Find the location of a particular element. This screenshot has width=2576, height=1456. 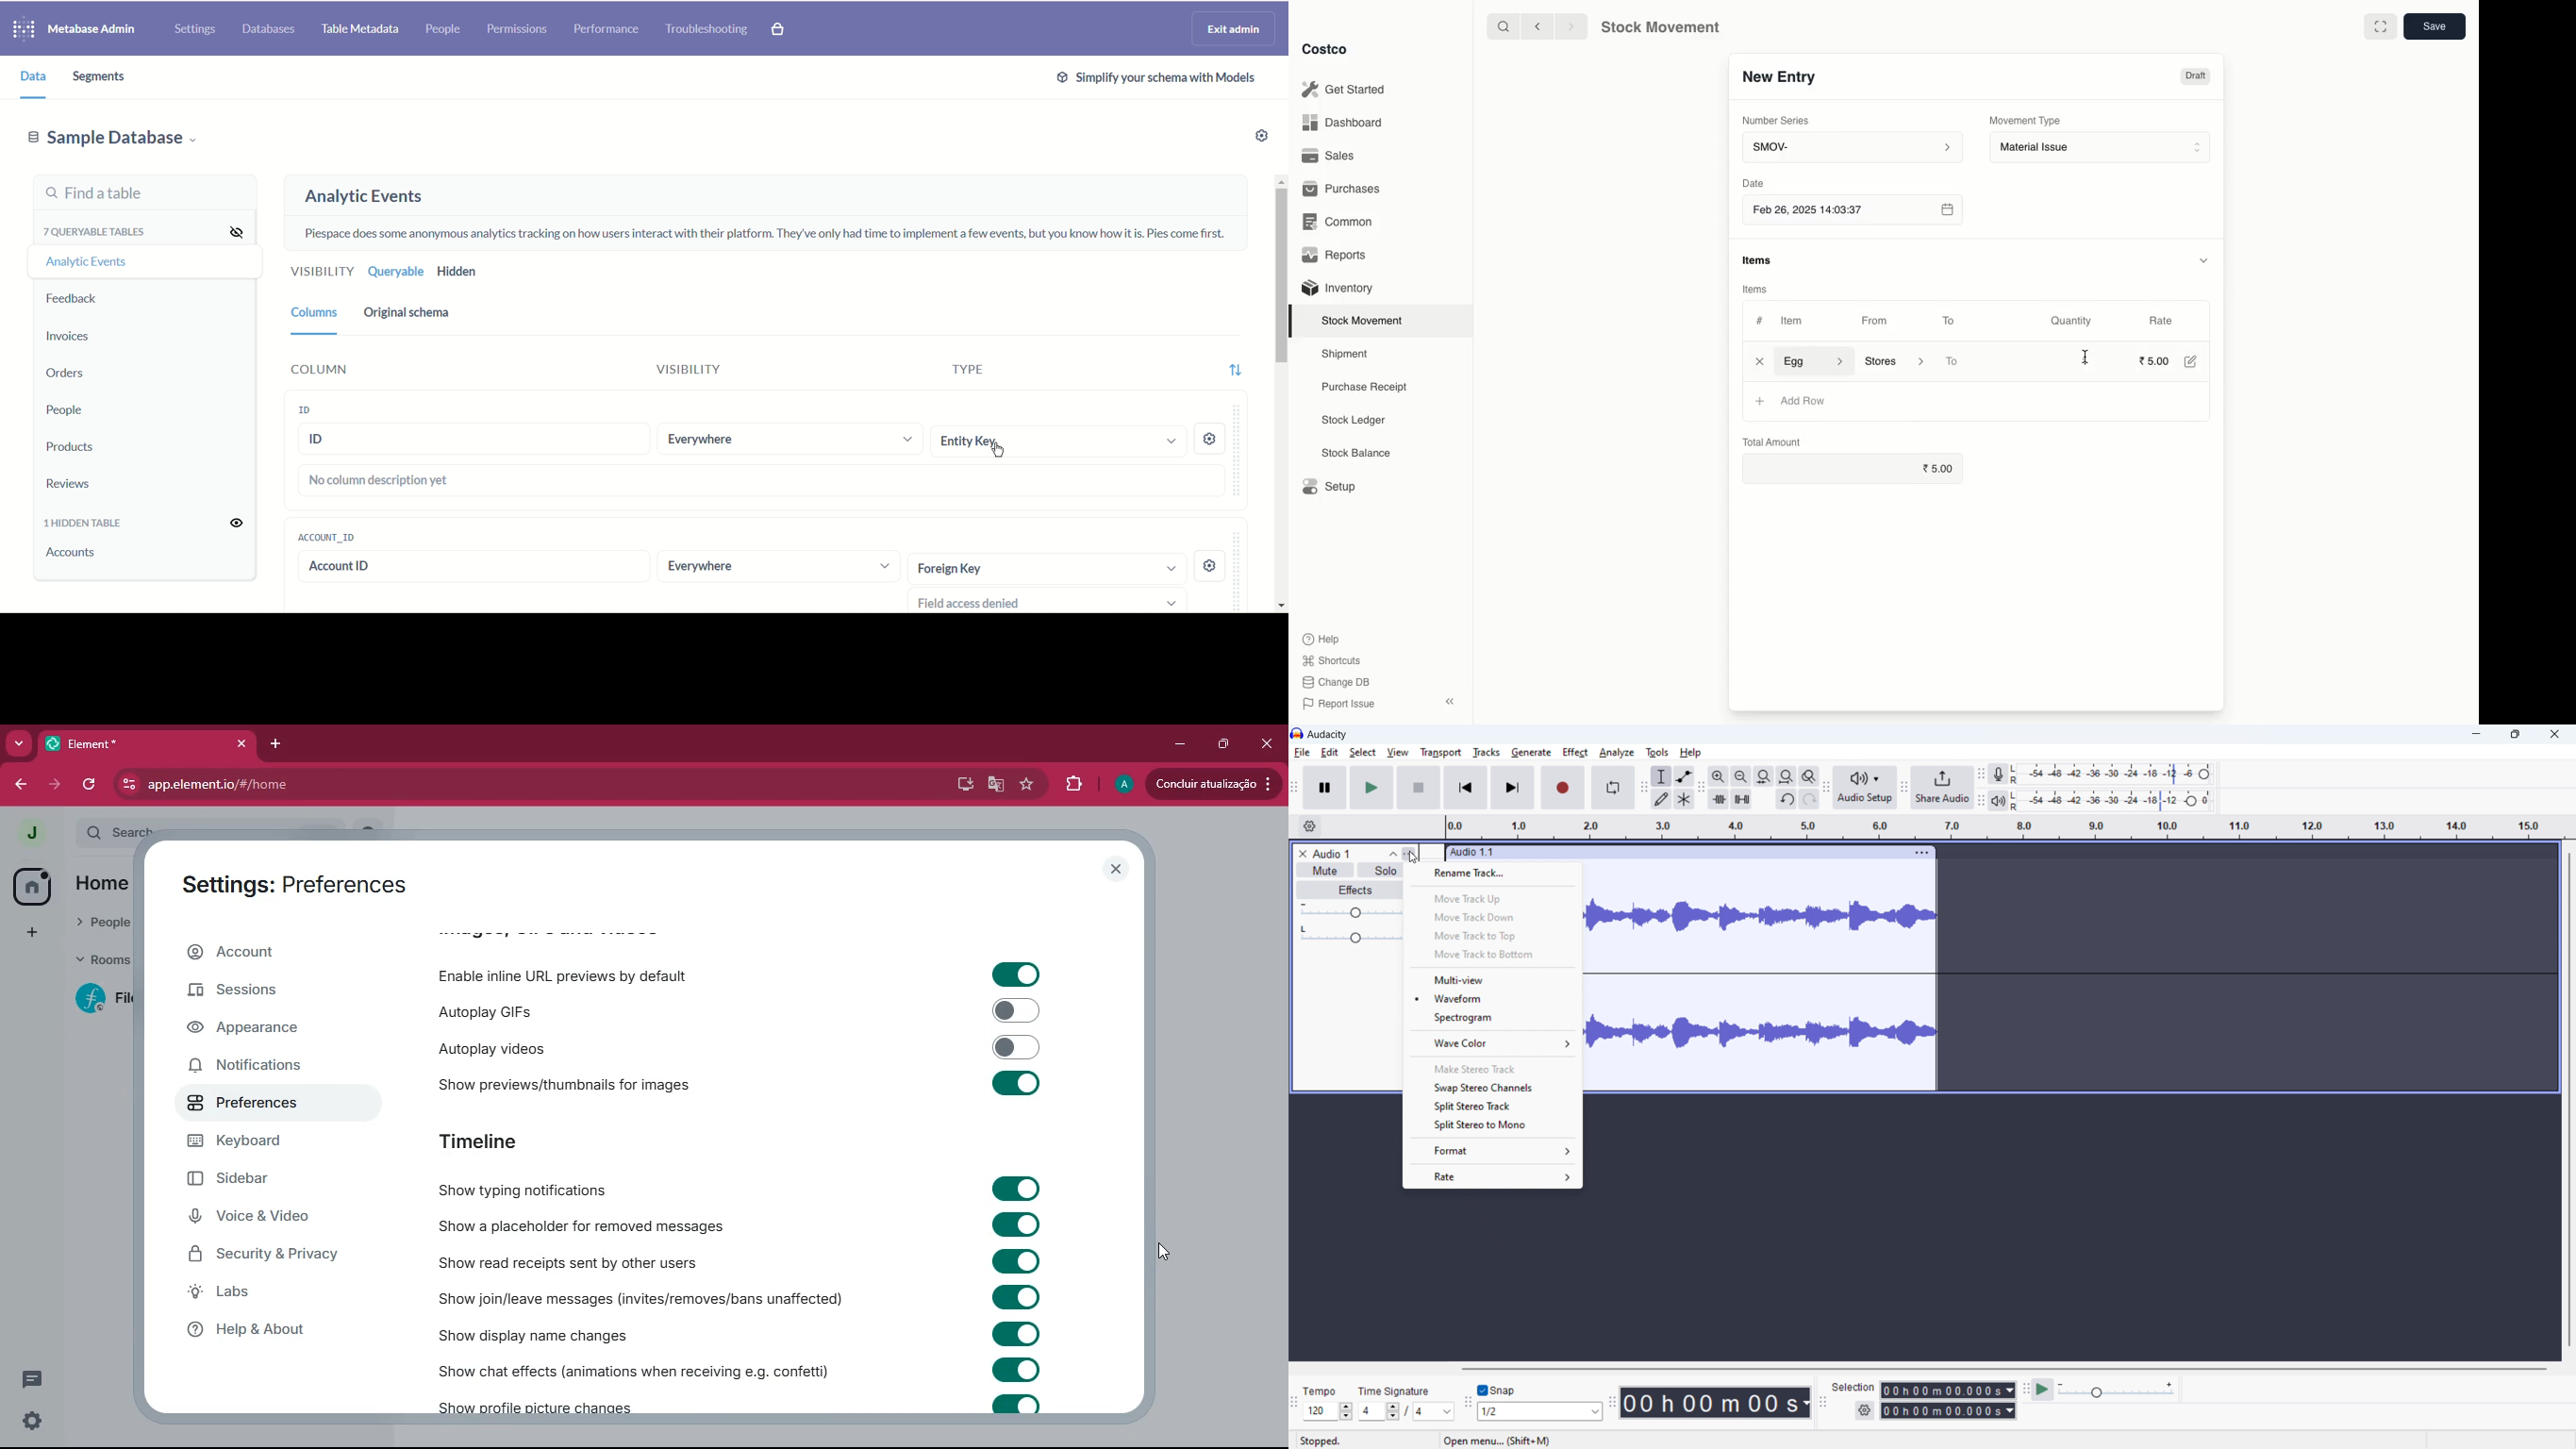

draw tool is located at coordinates (1661, 798).